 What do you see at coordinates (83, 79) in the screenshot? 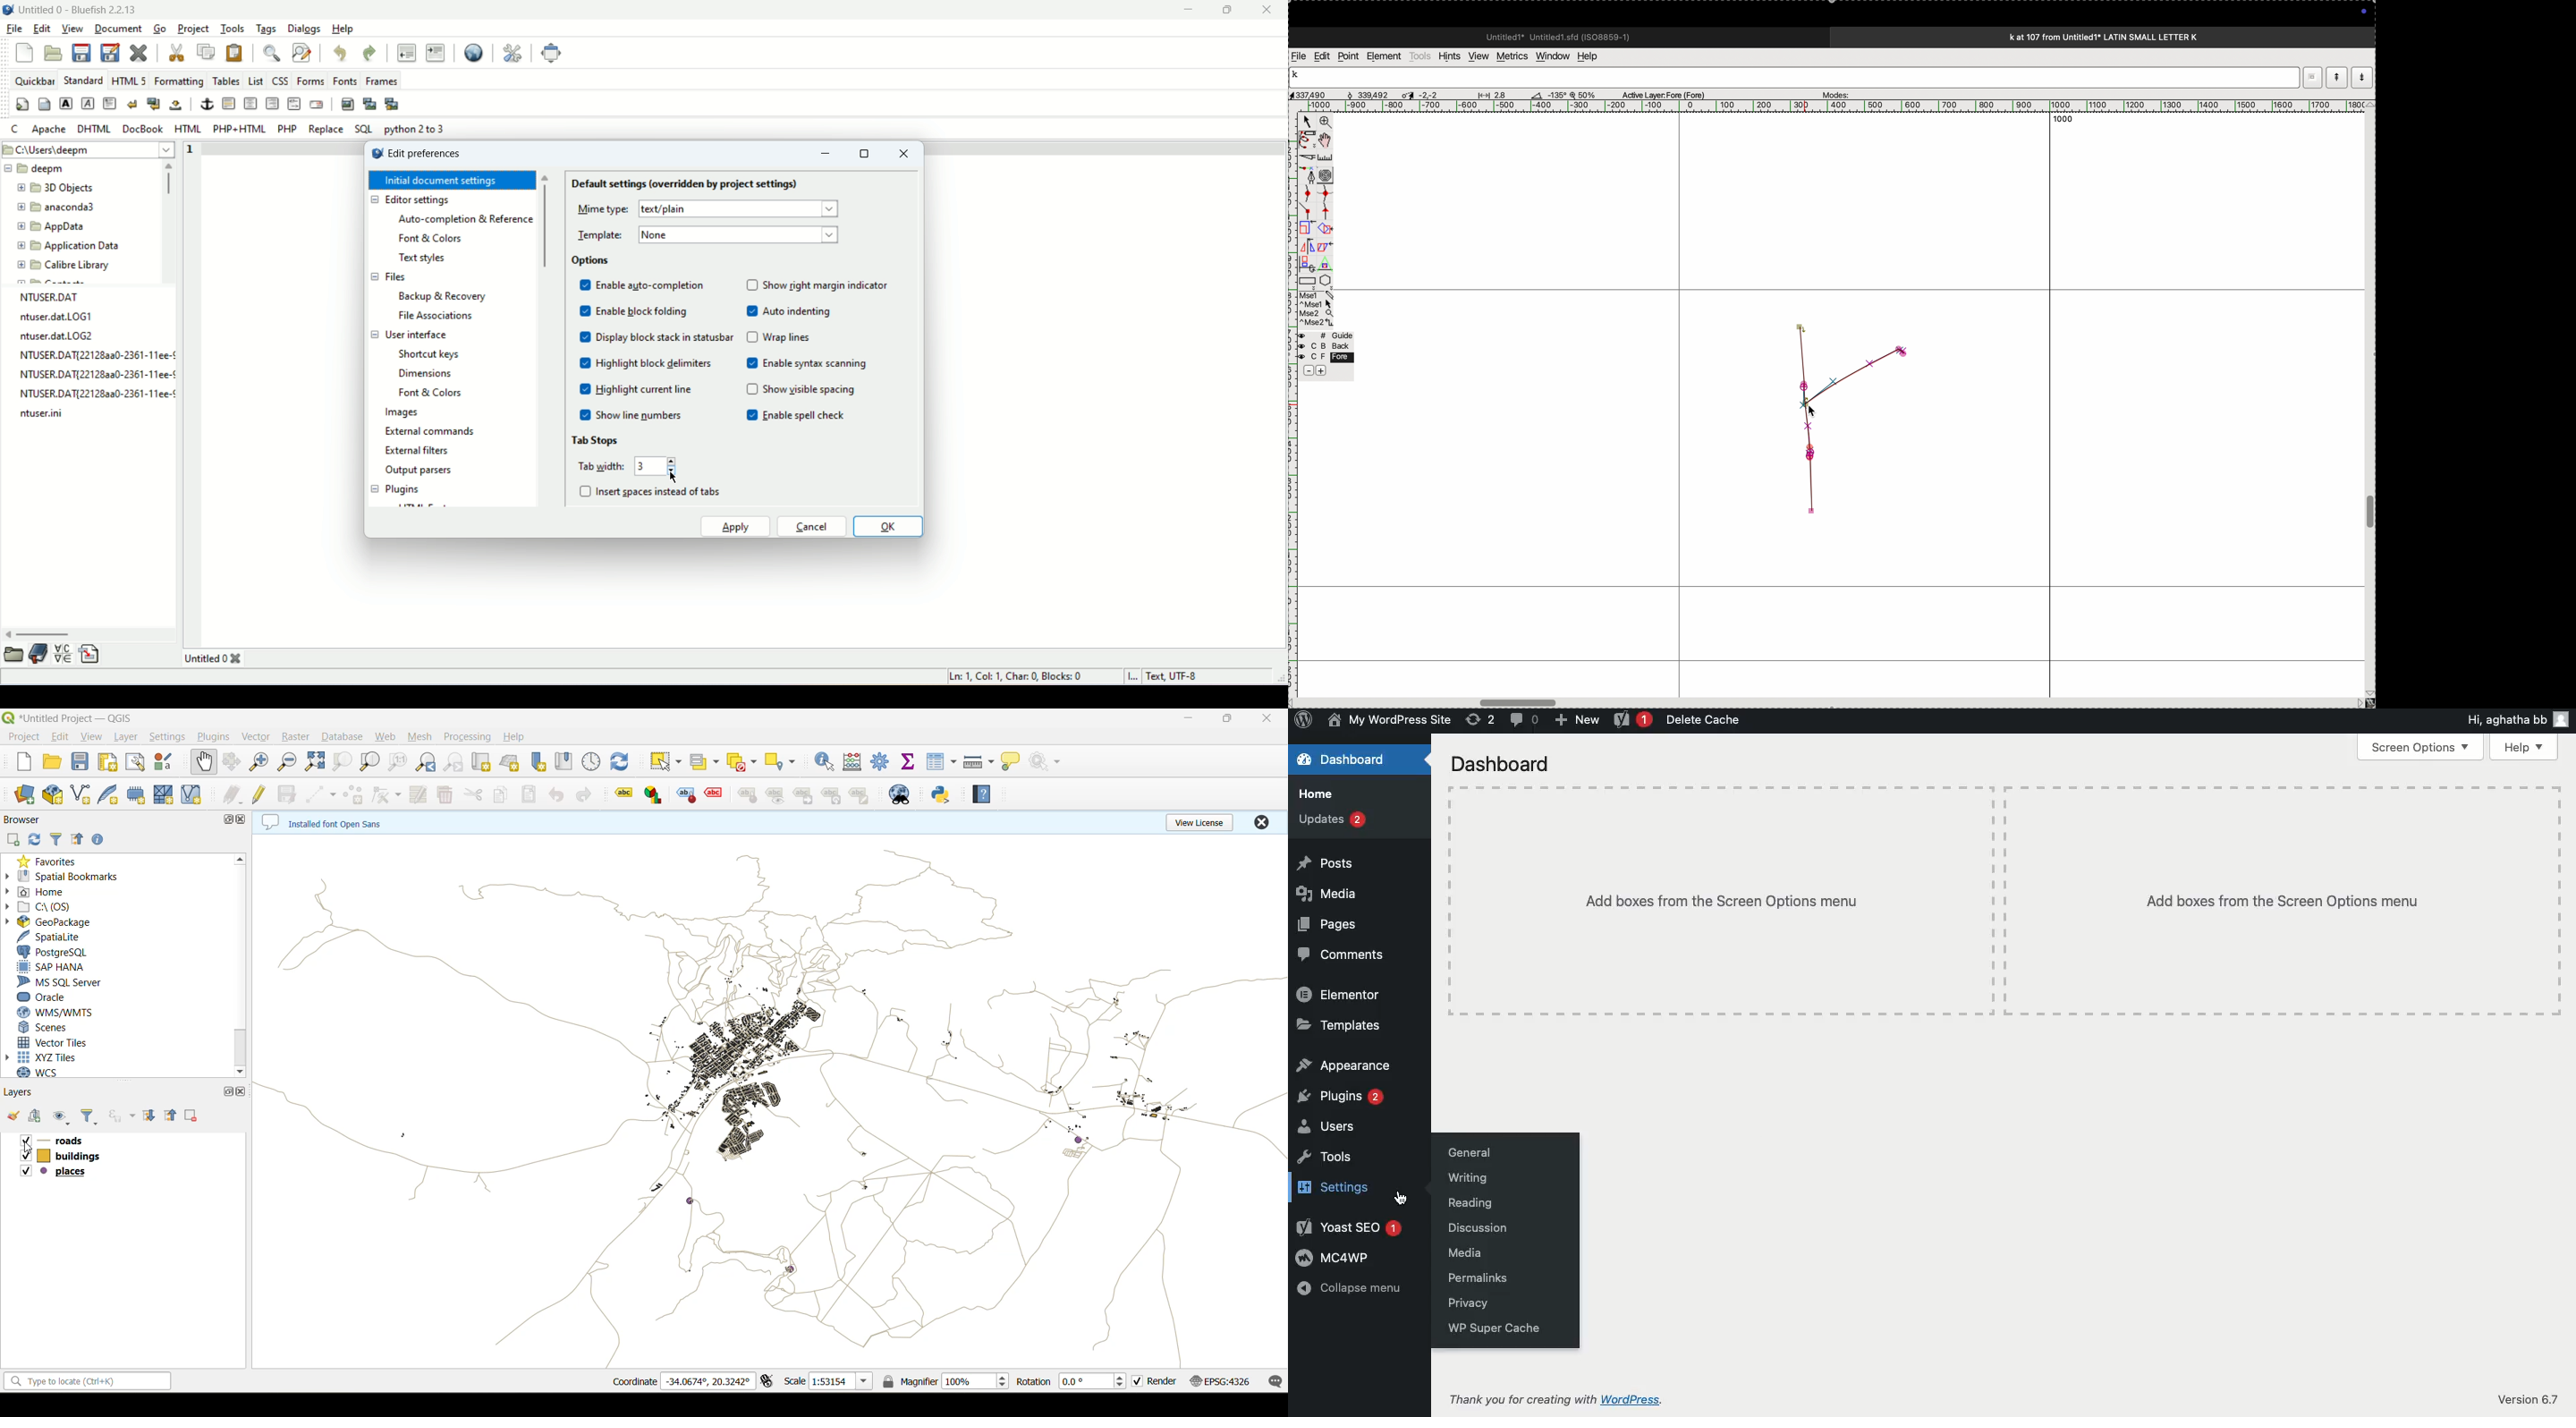
I see `STANDARD` at bounding box center [83, 79].